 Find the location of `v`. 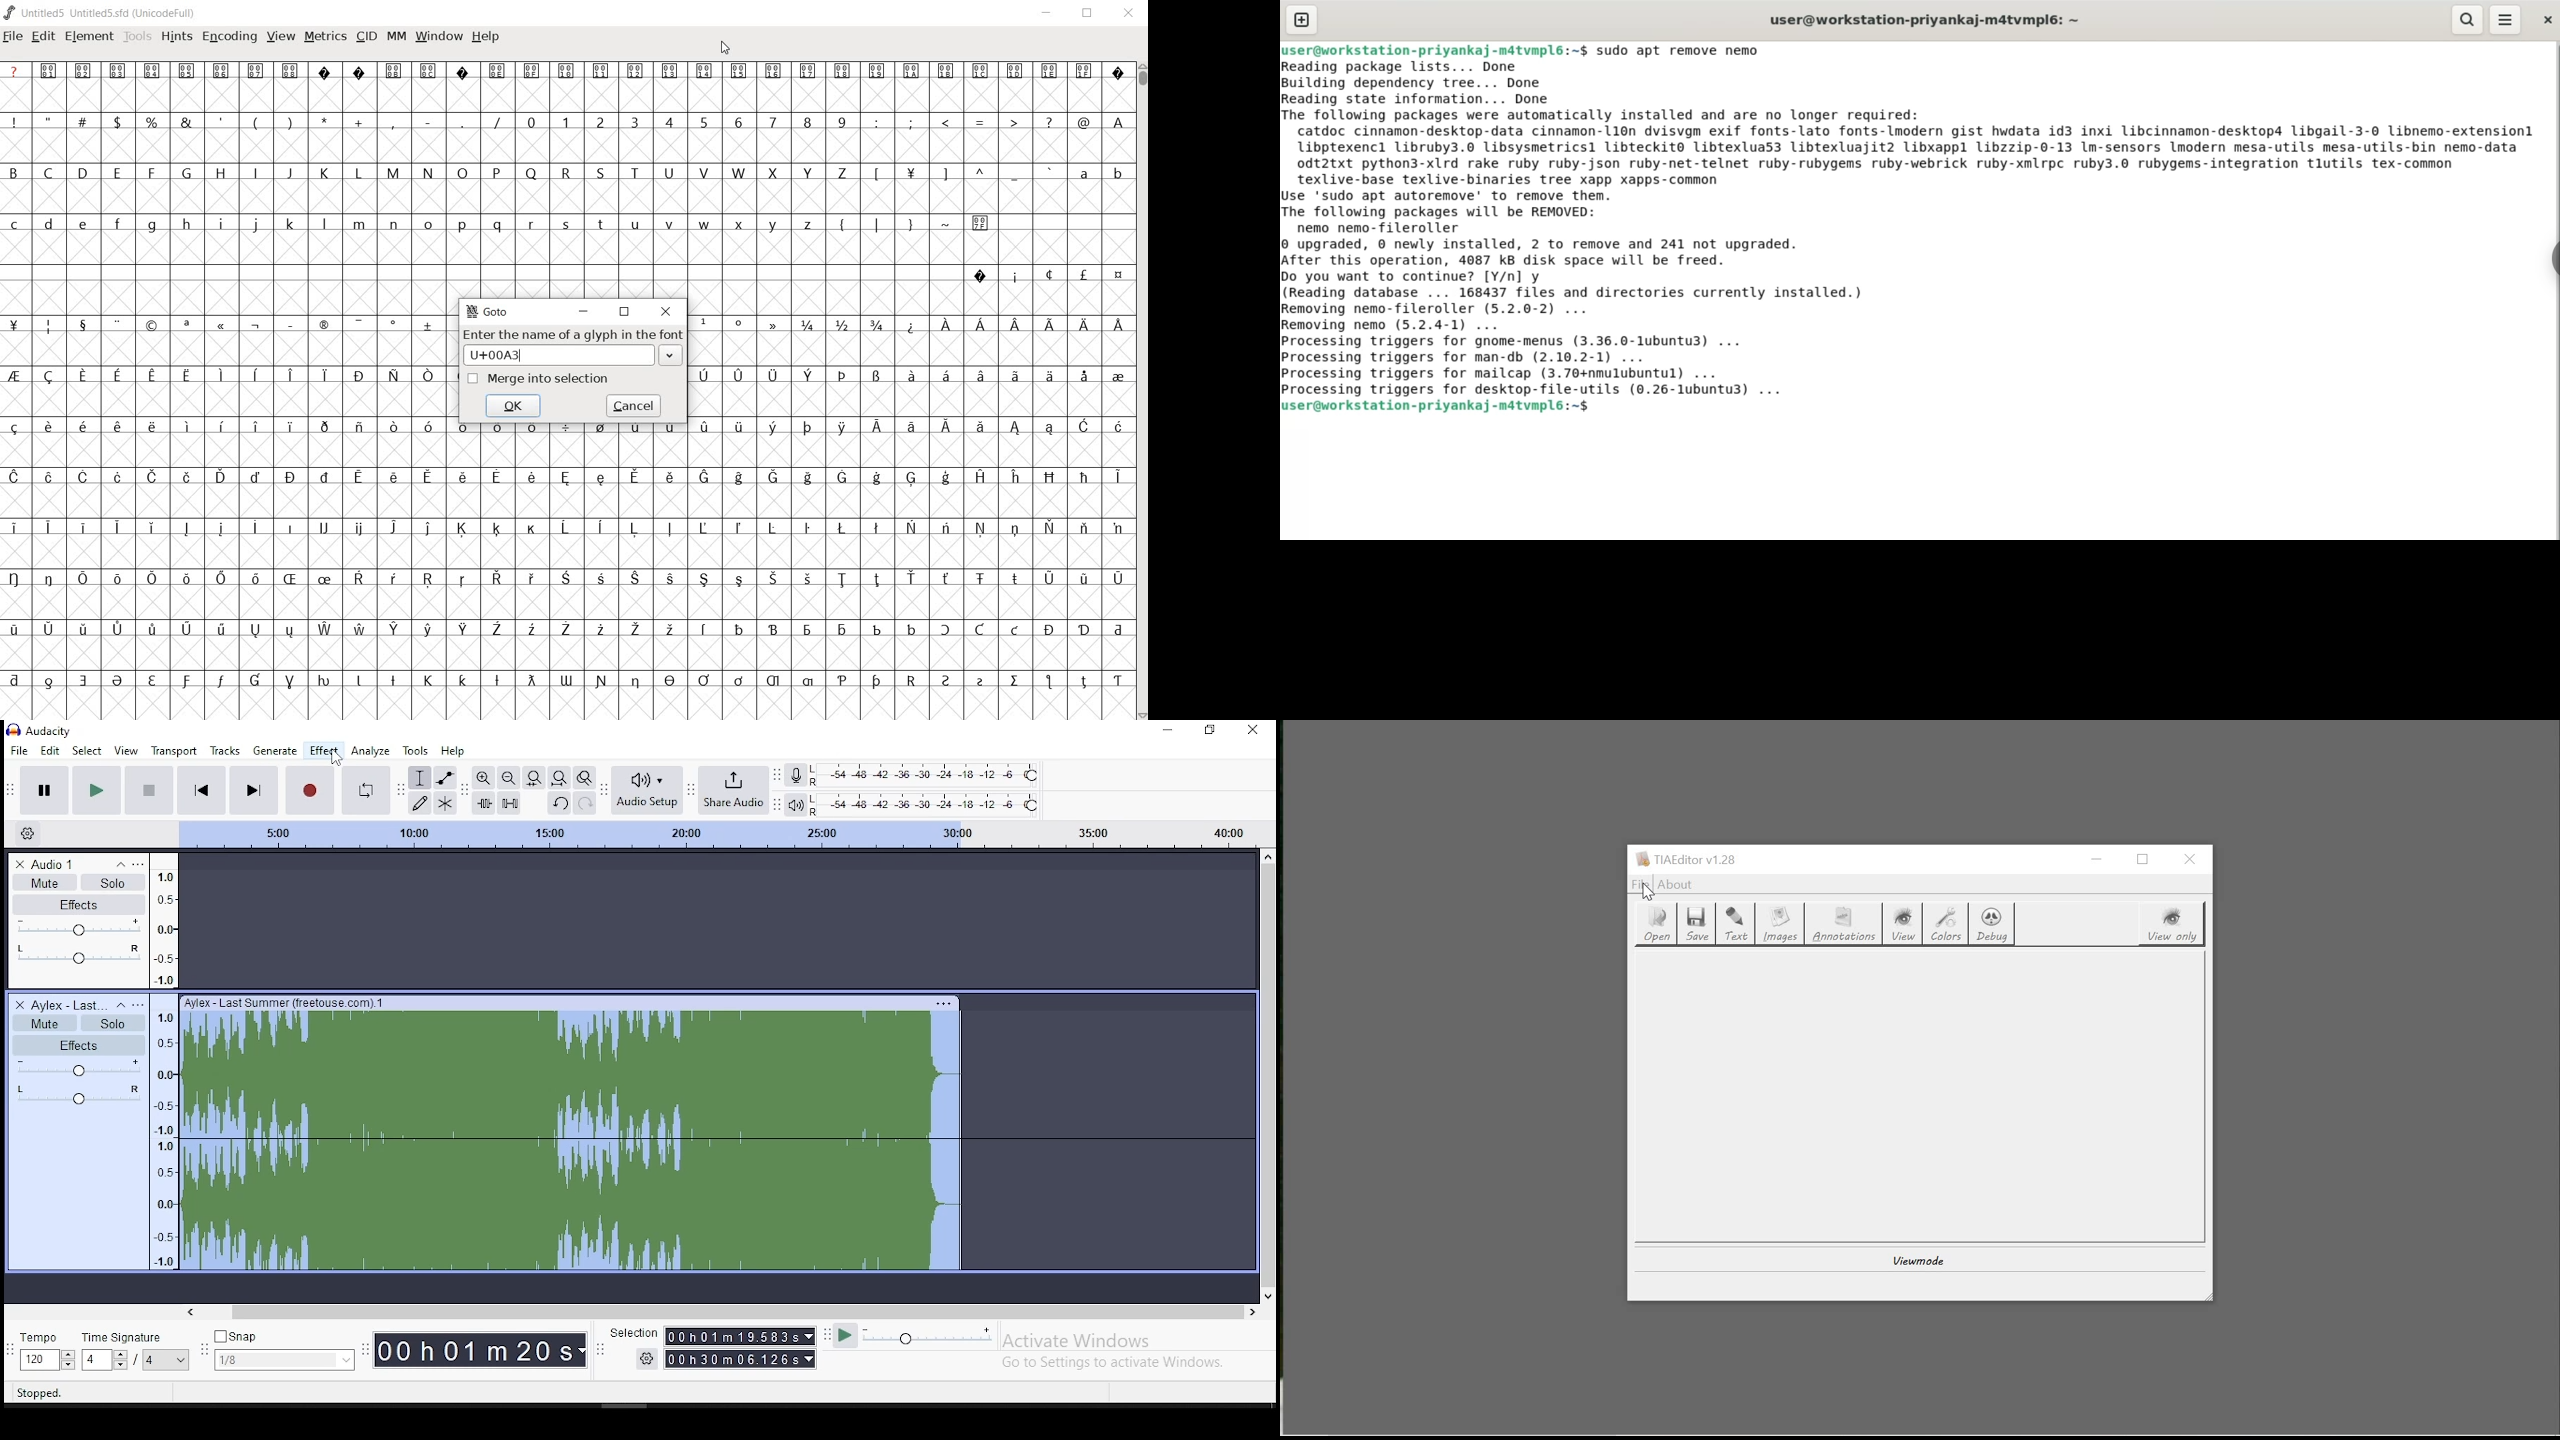

v is located at coordinates (670, 224).